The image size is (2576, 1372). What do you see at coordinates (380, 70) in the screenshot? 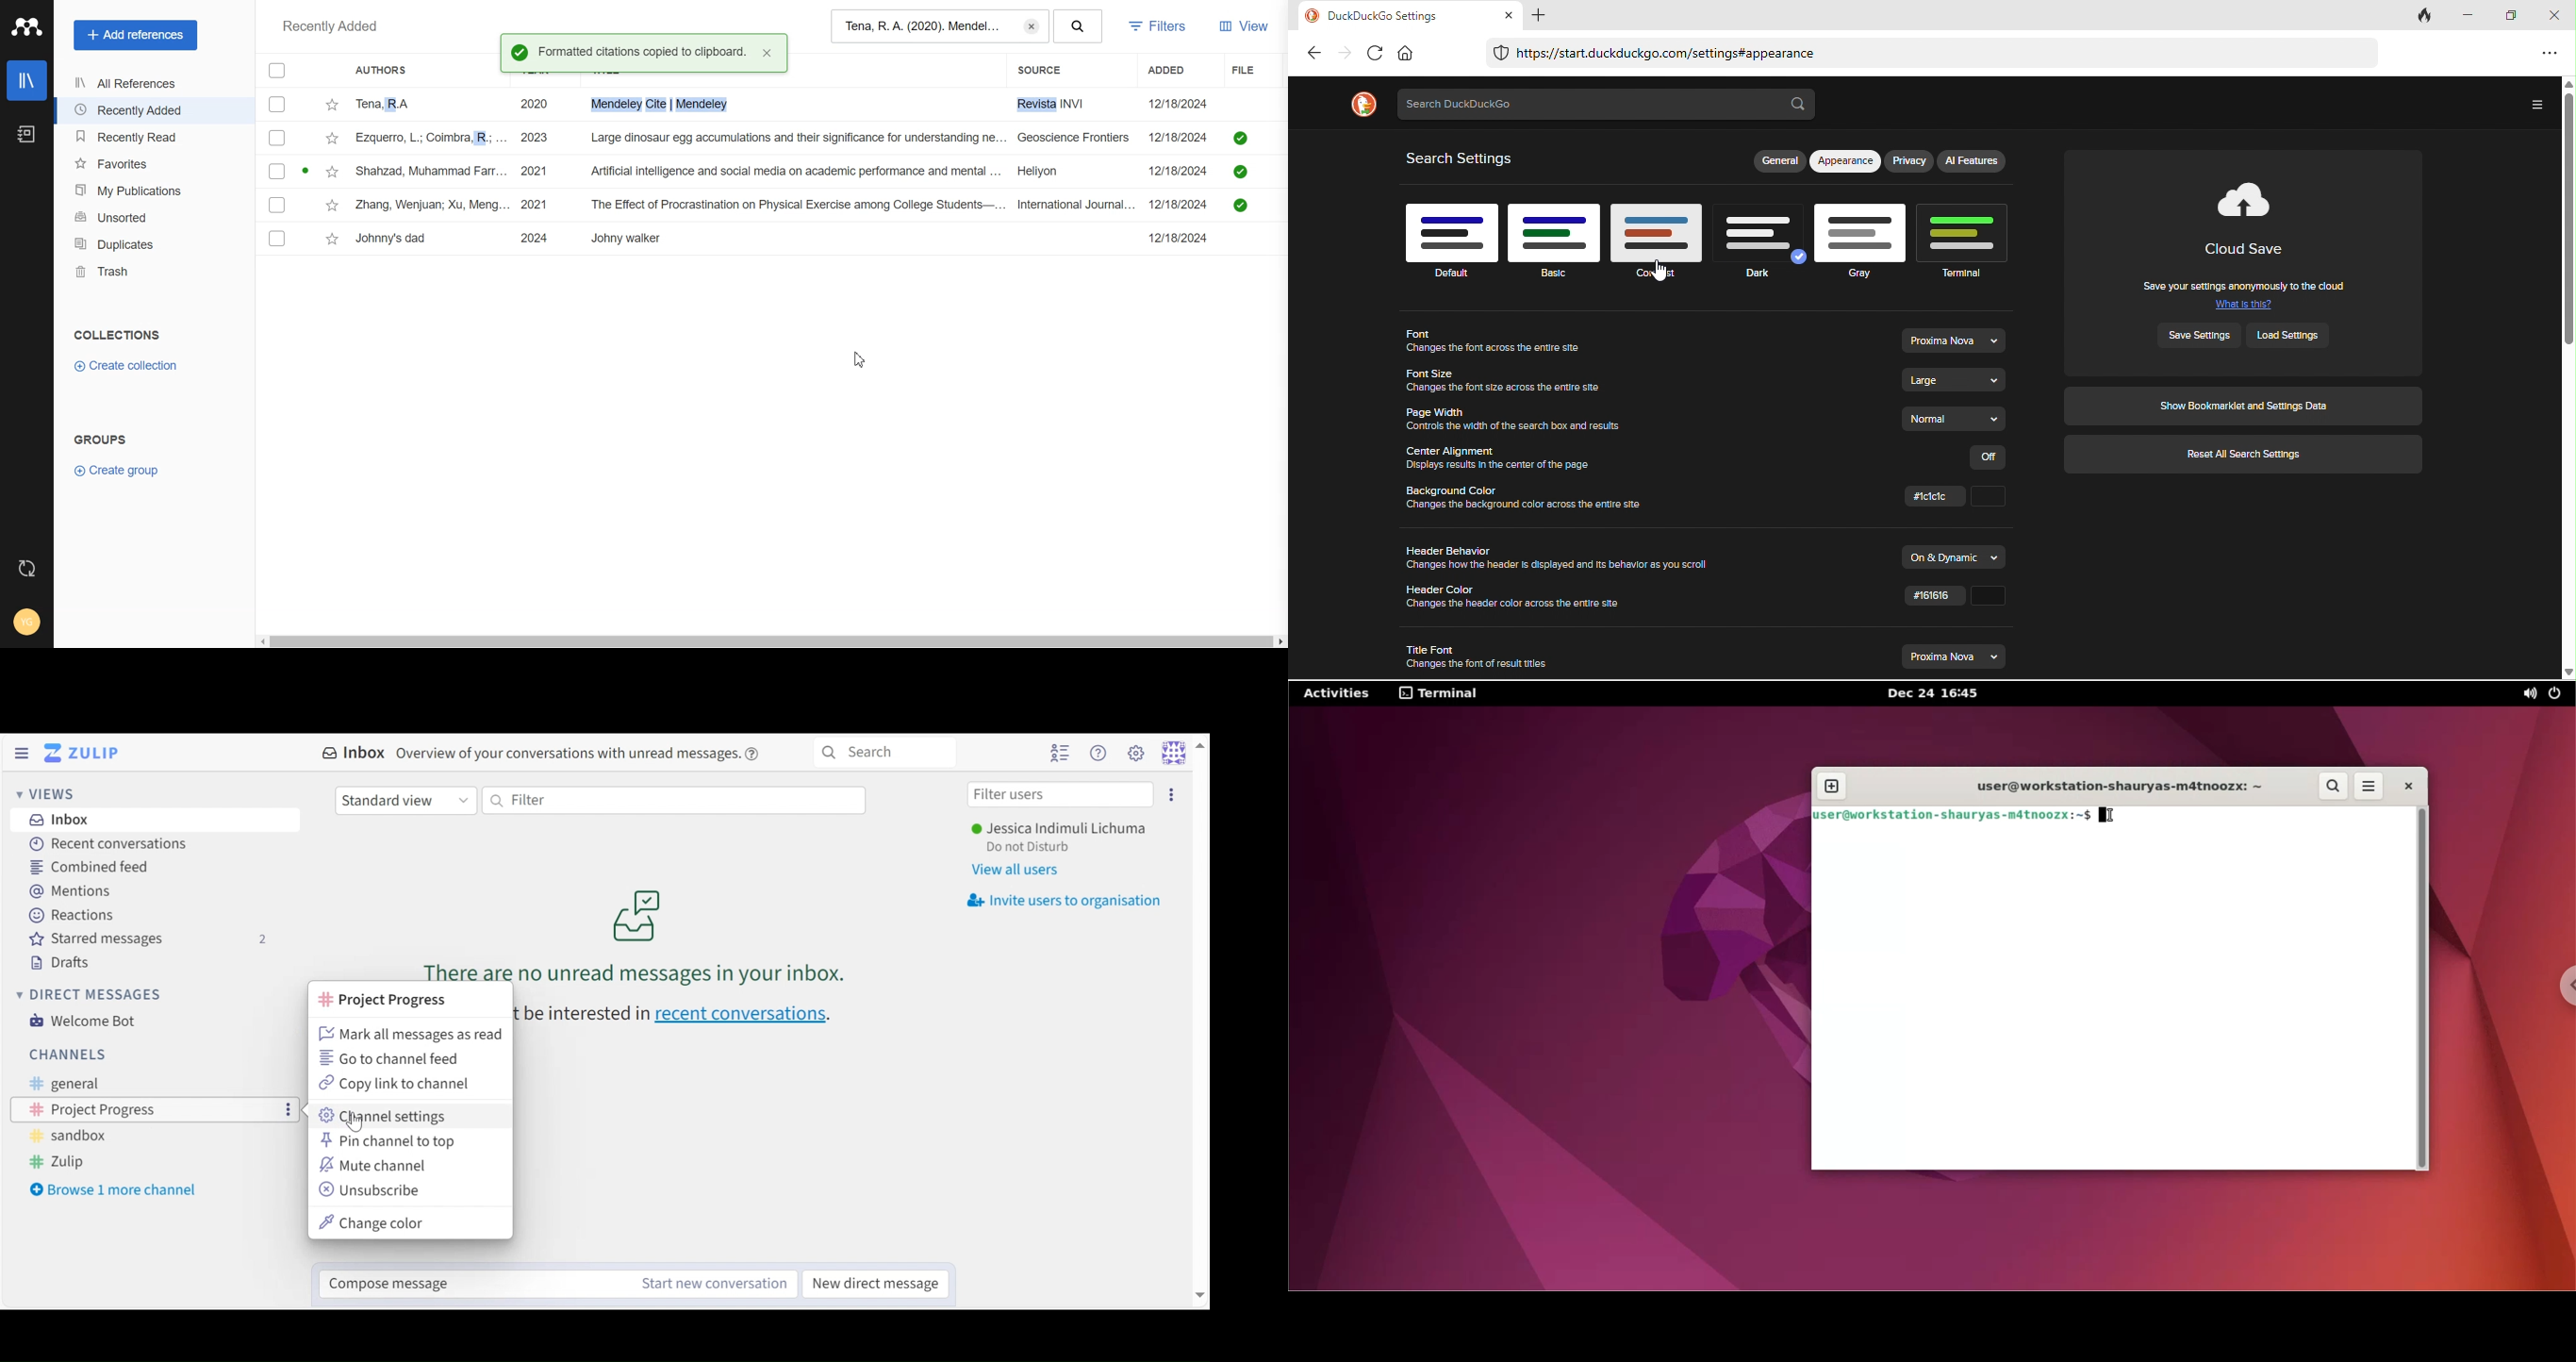
I see `Authors` at bounding box center [380, 70].